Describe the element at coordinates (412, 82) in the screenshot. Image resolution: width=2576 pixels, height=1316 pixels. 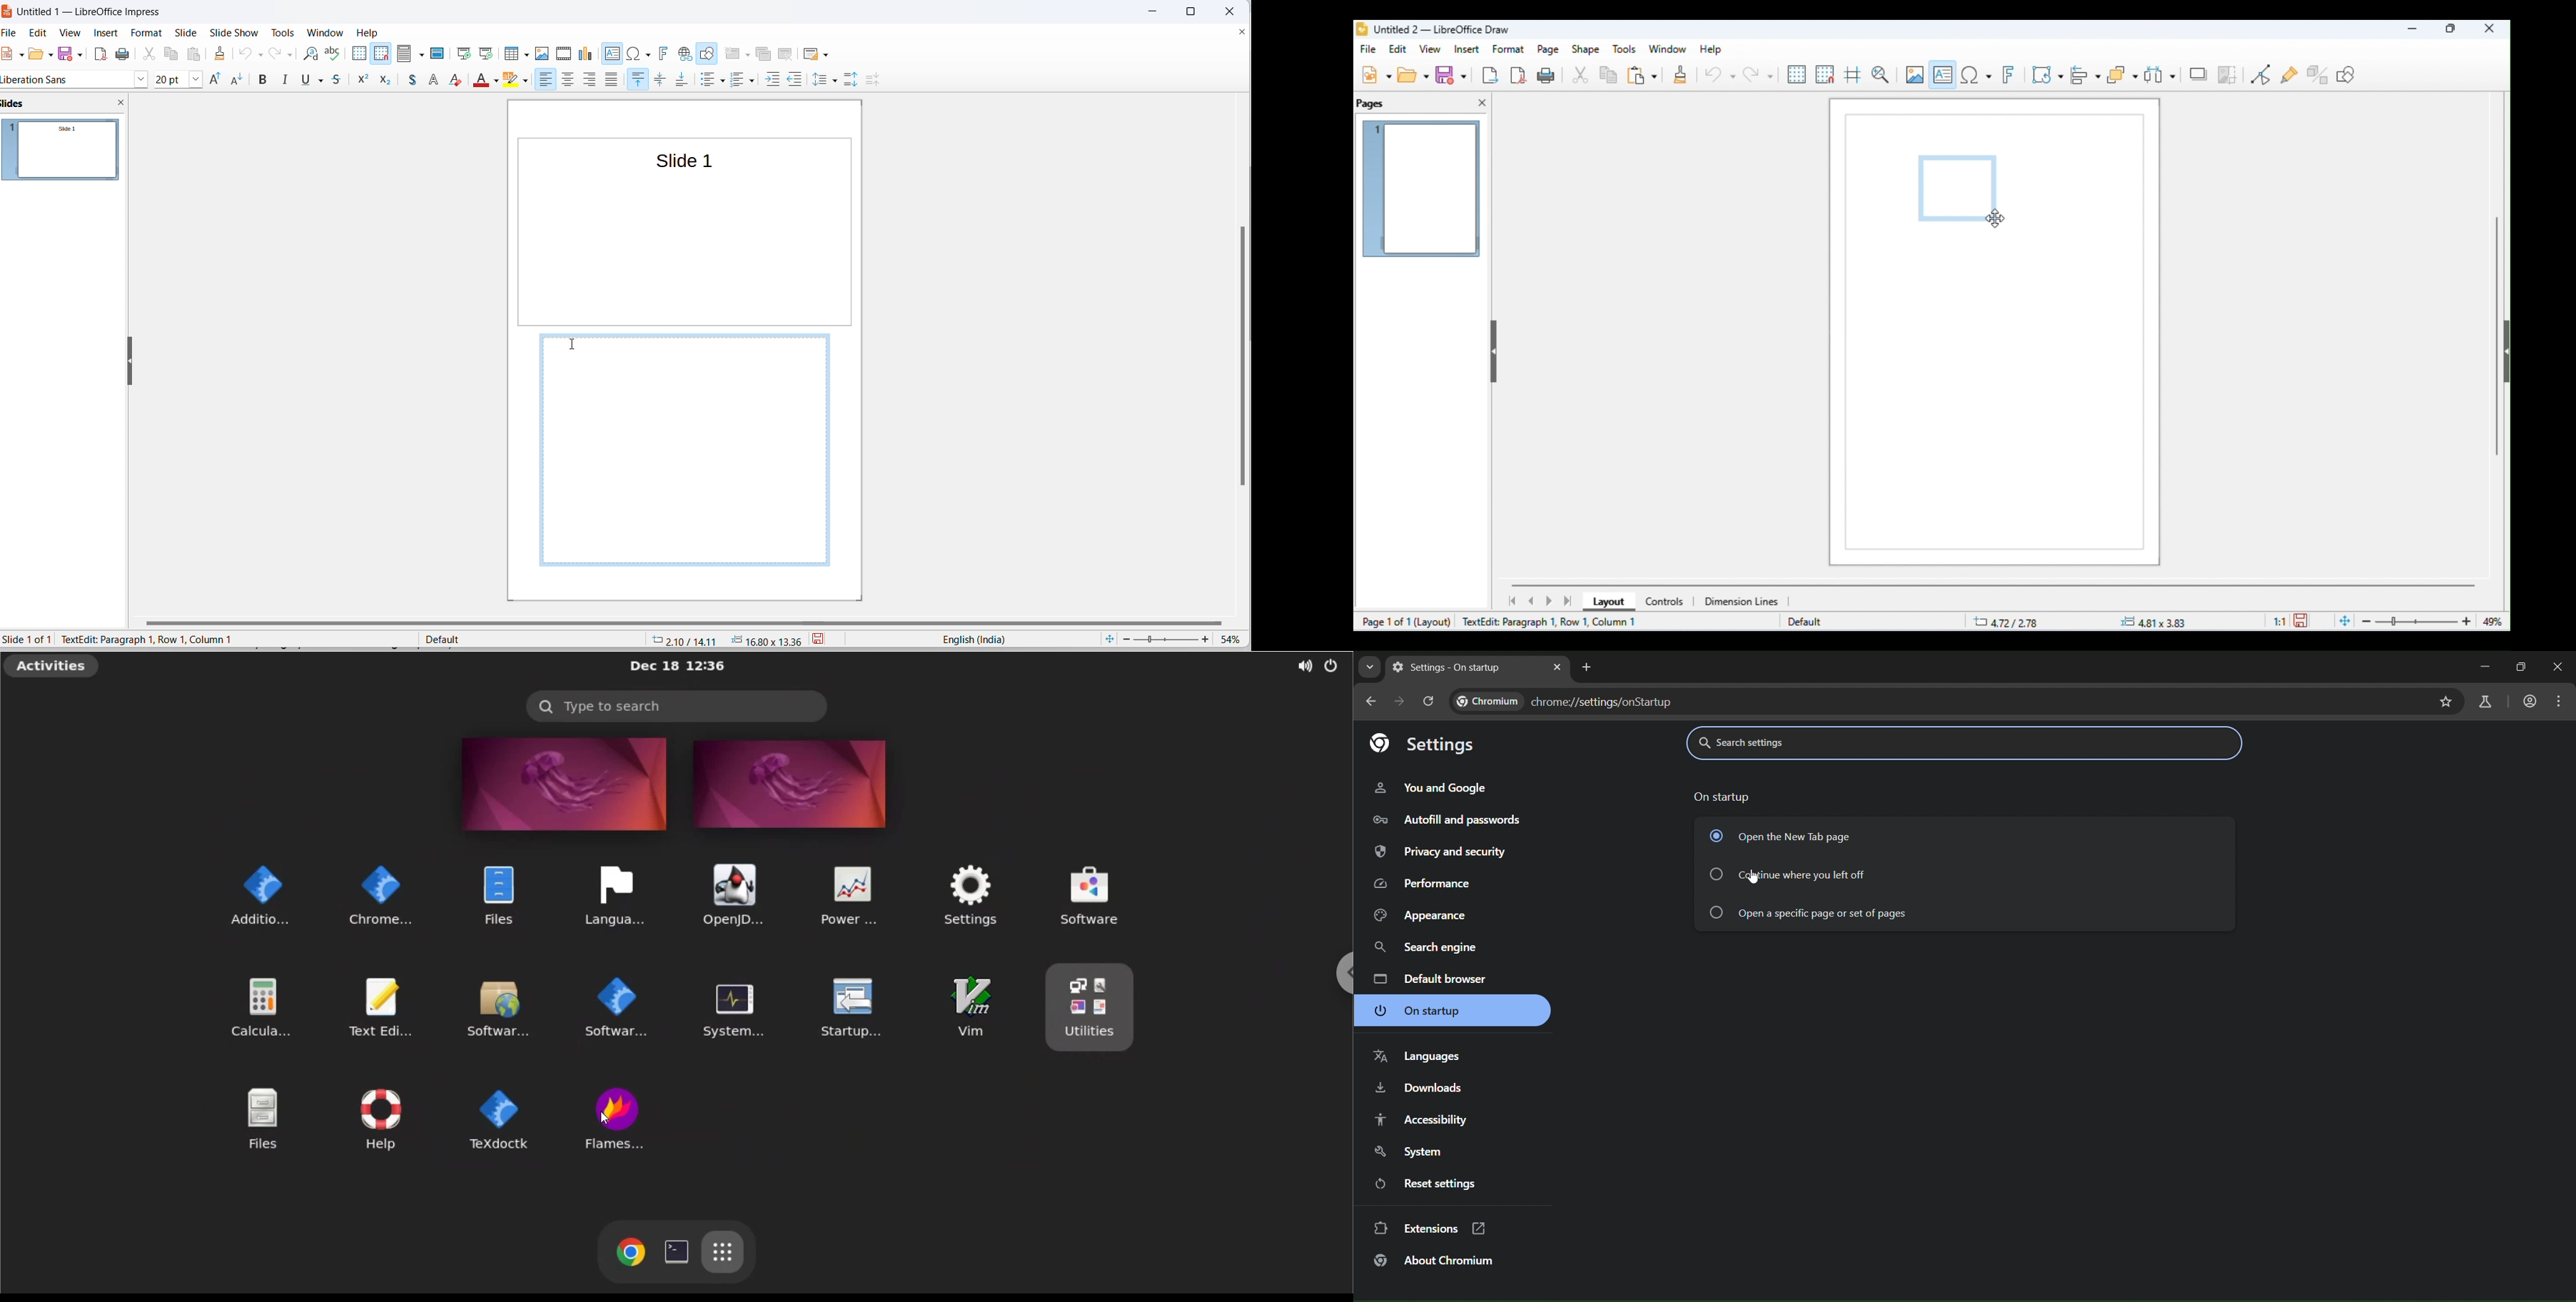
I see `callout shapes options` at that location.